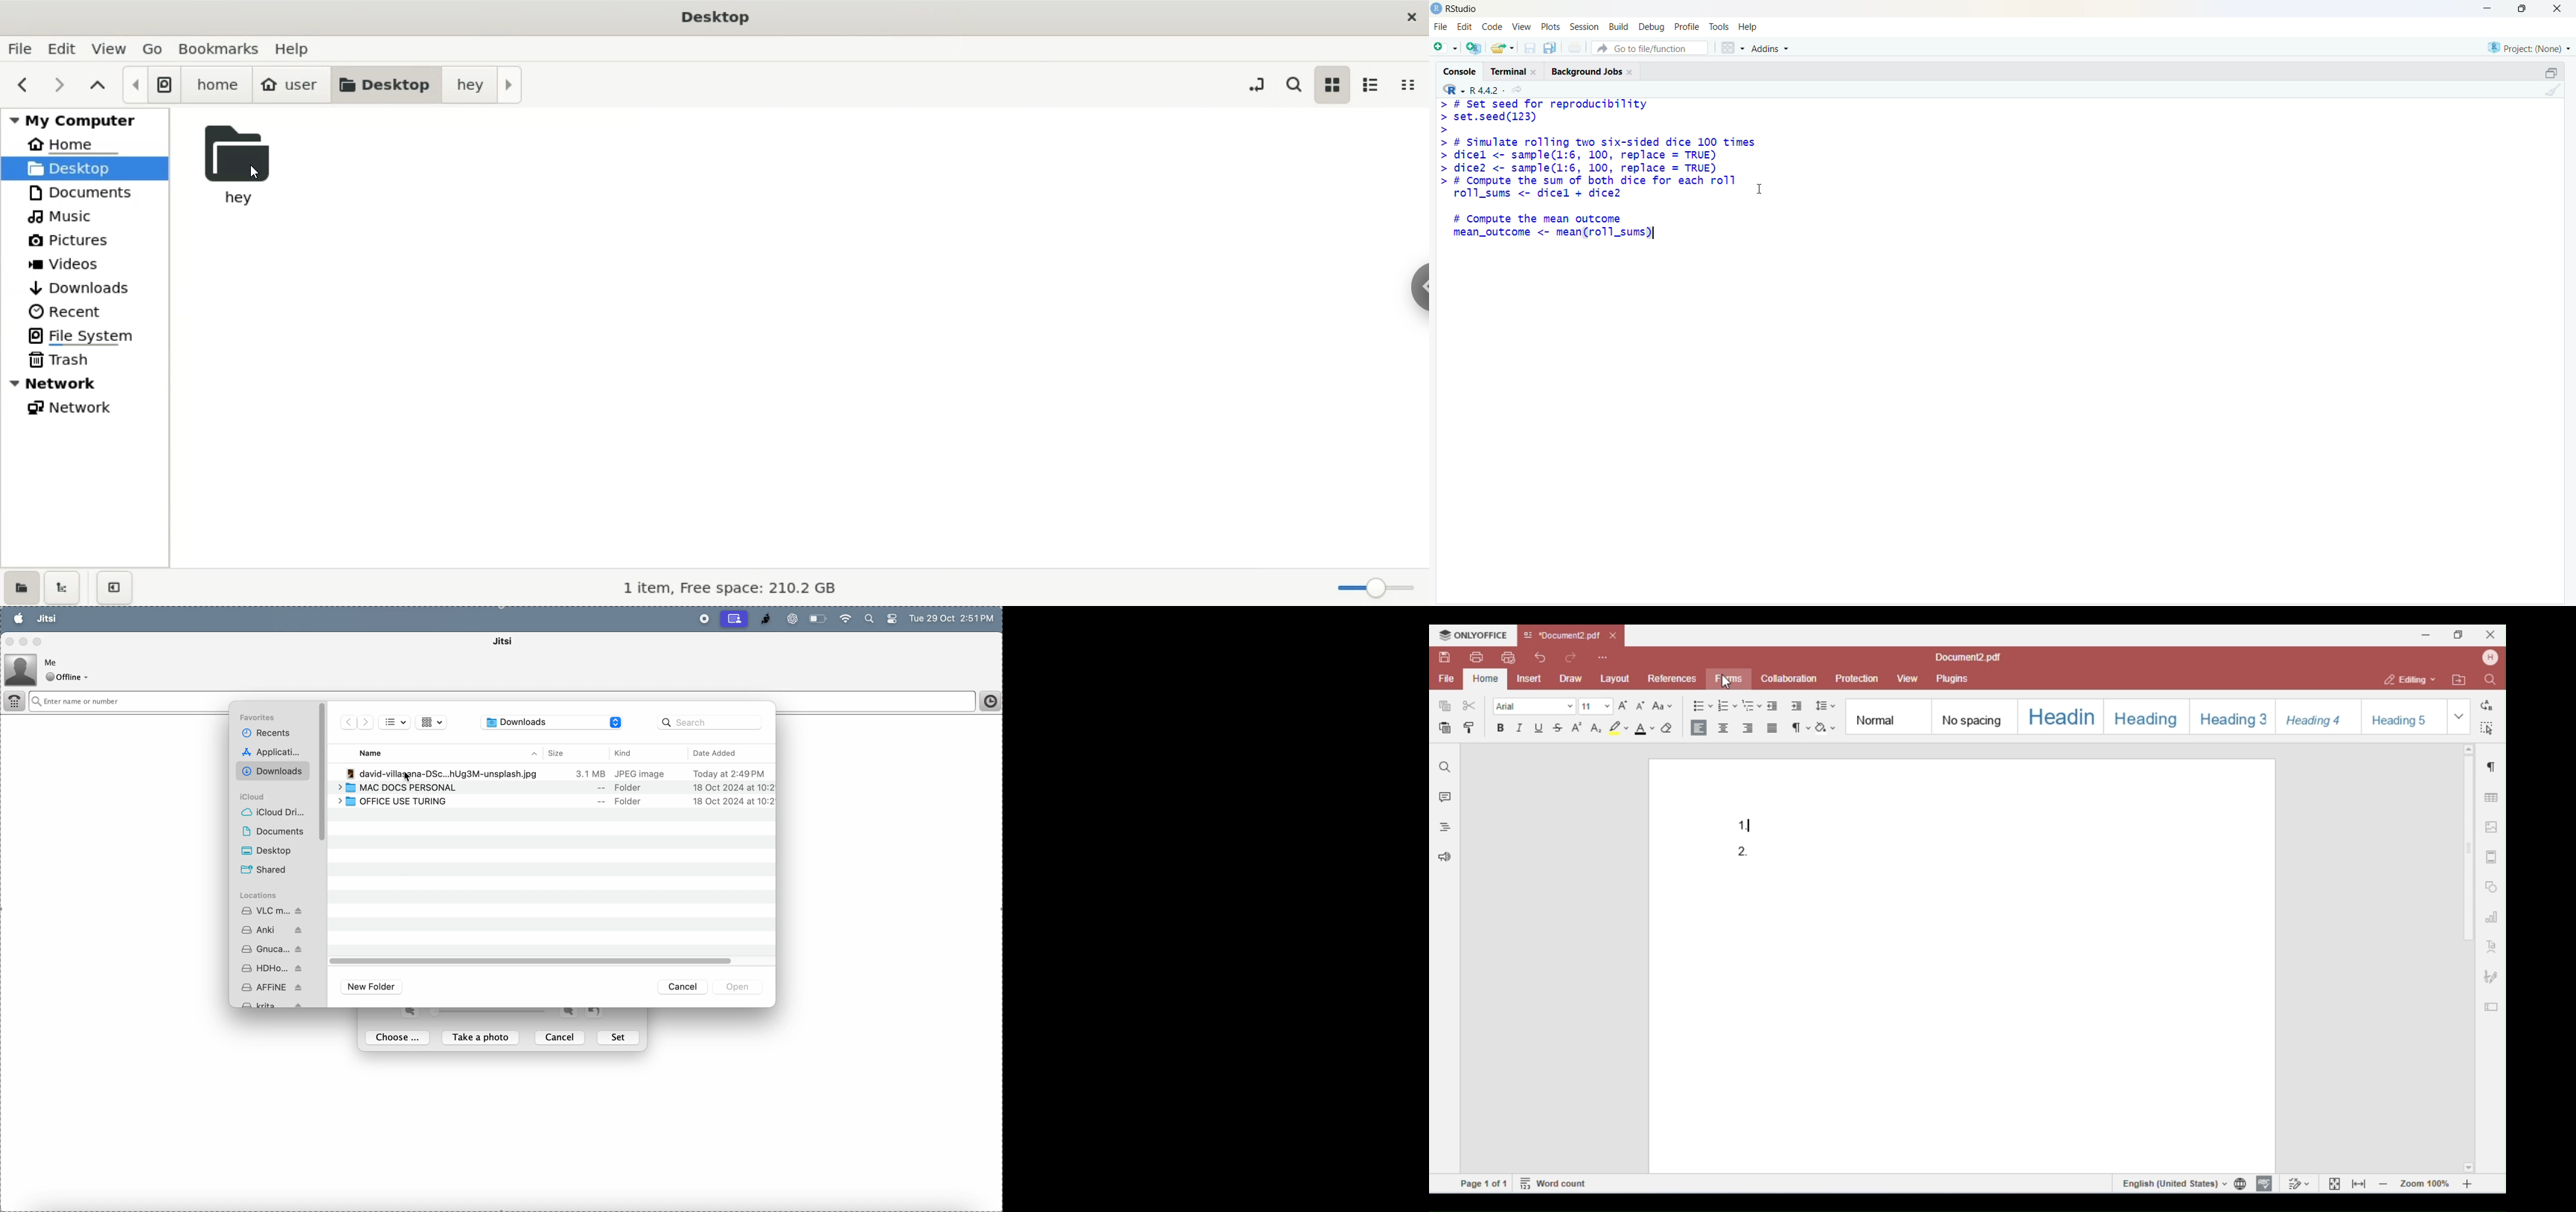 The width and height of the screenshot is (2576, 1232). I want to click on R, so click(1453, 89).